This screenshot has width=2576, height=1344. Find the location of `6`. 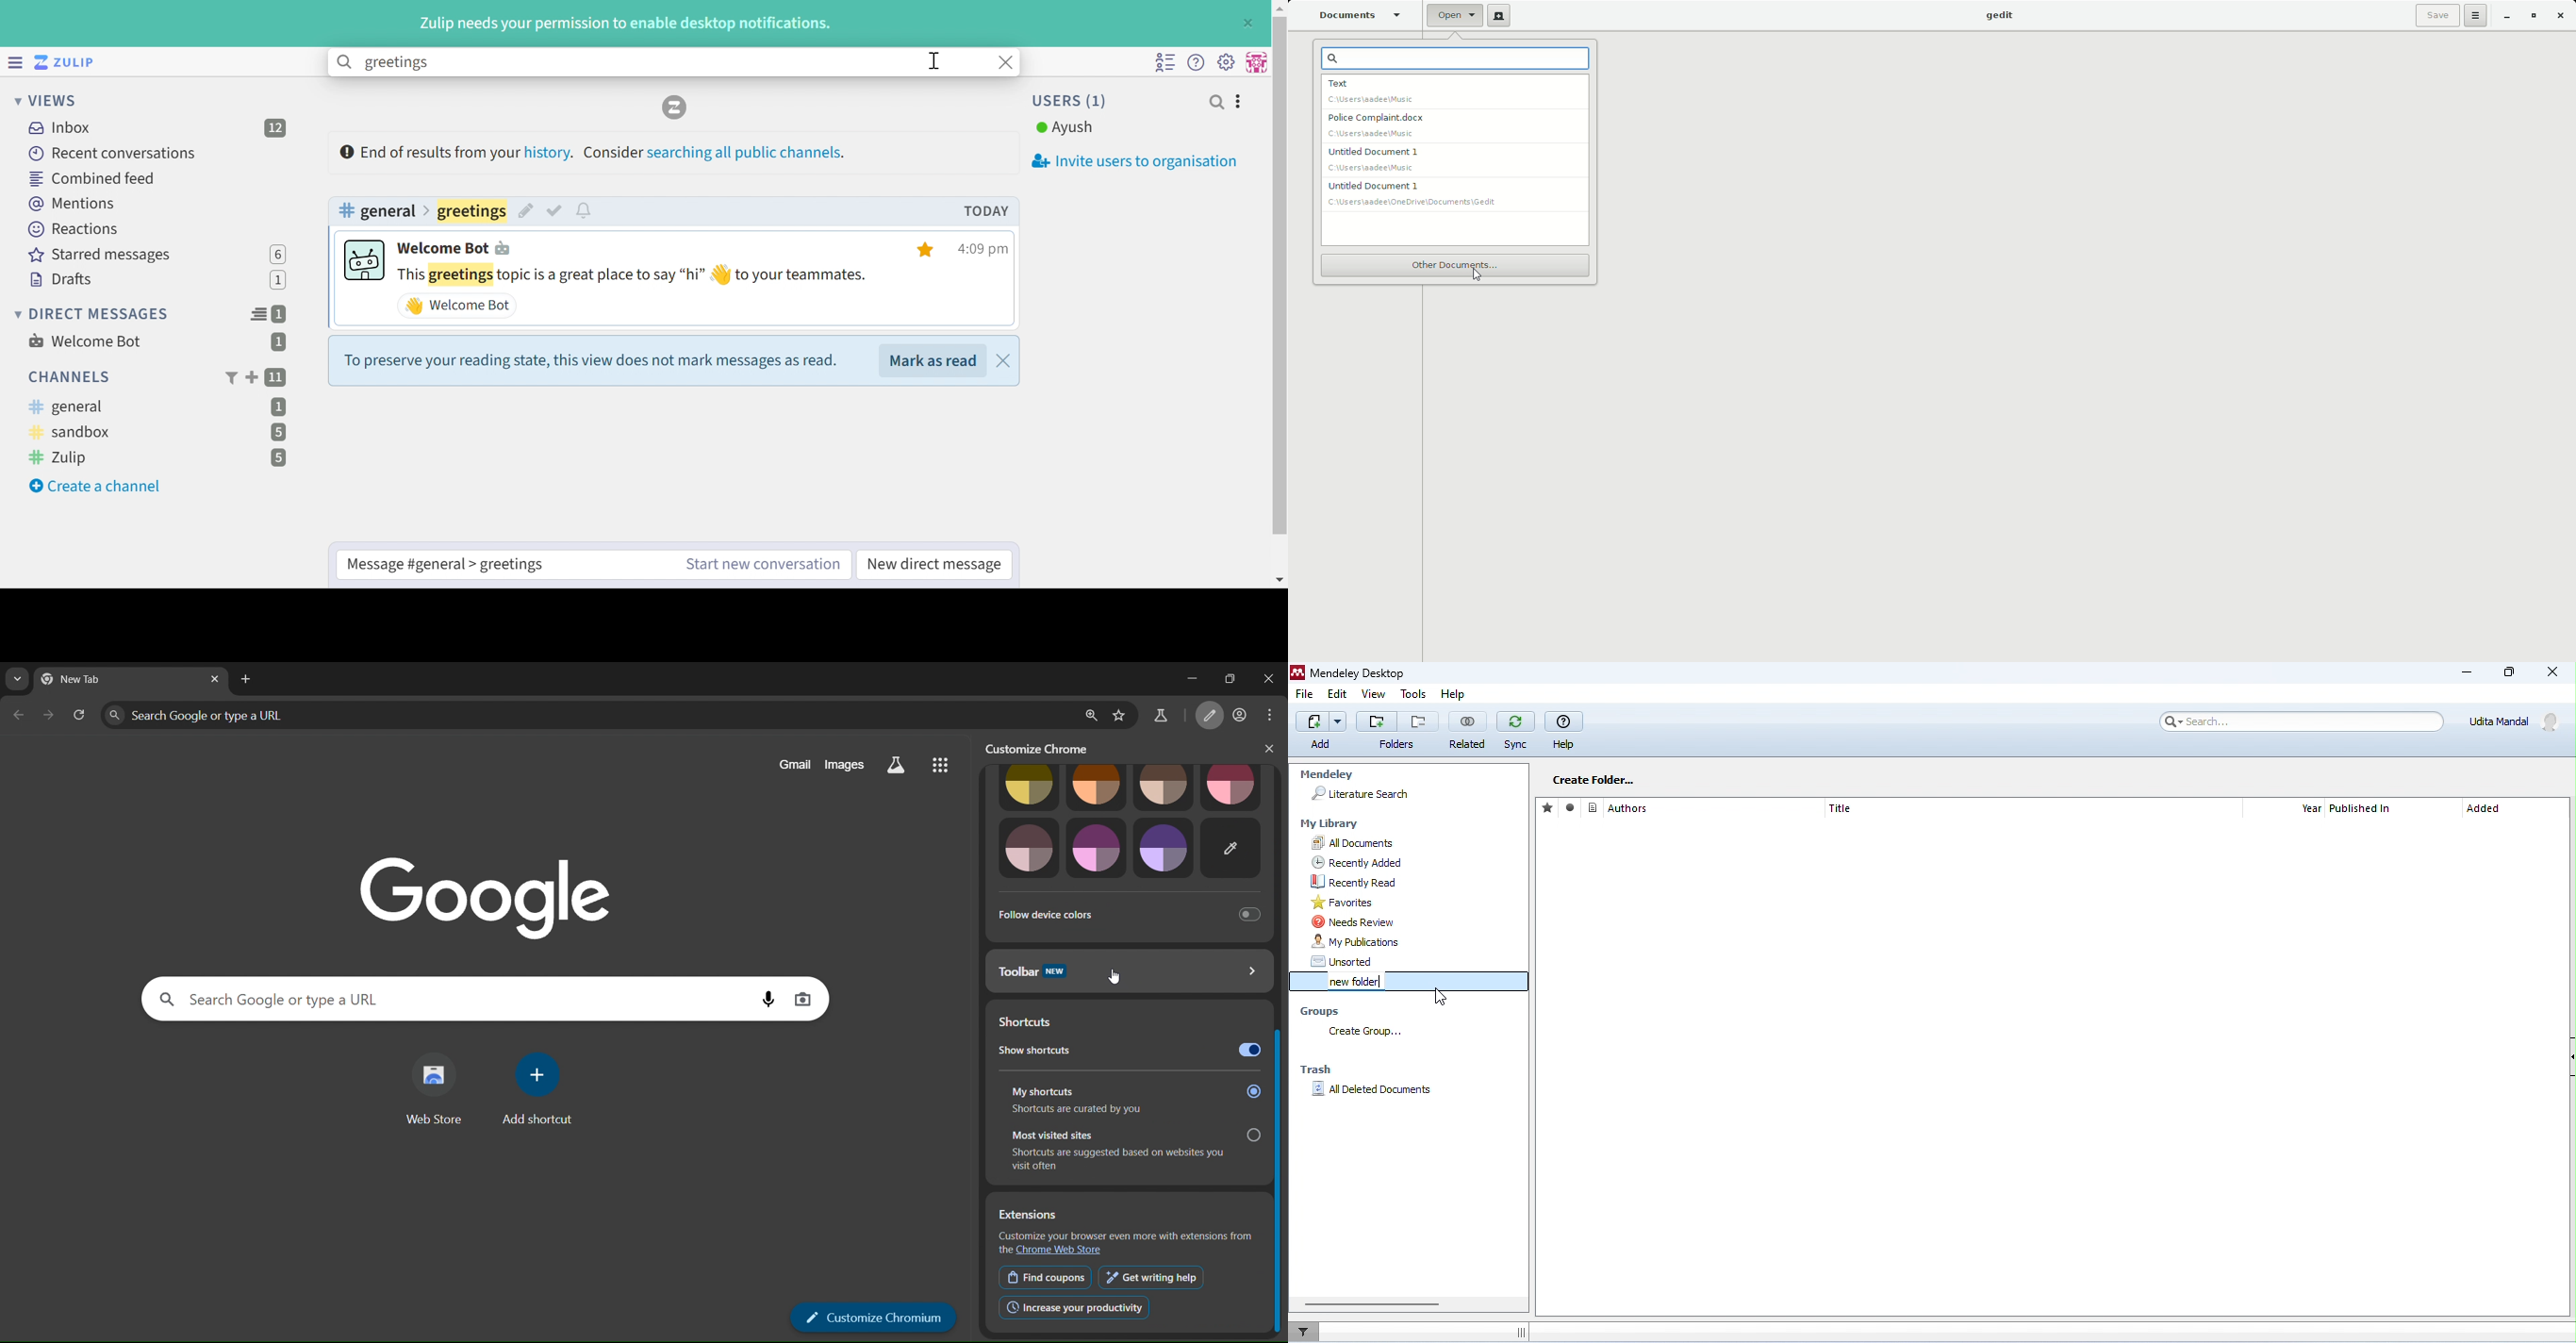

6 is located at coordinates (278, 254).